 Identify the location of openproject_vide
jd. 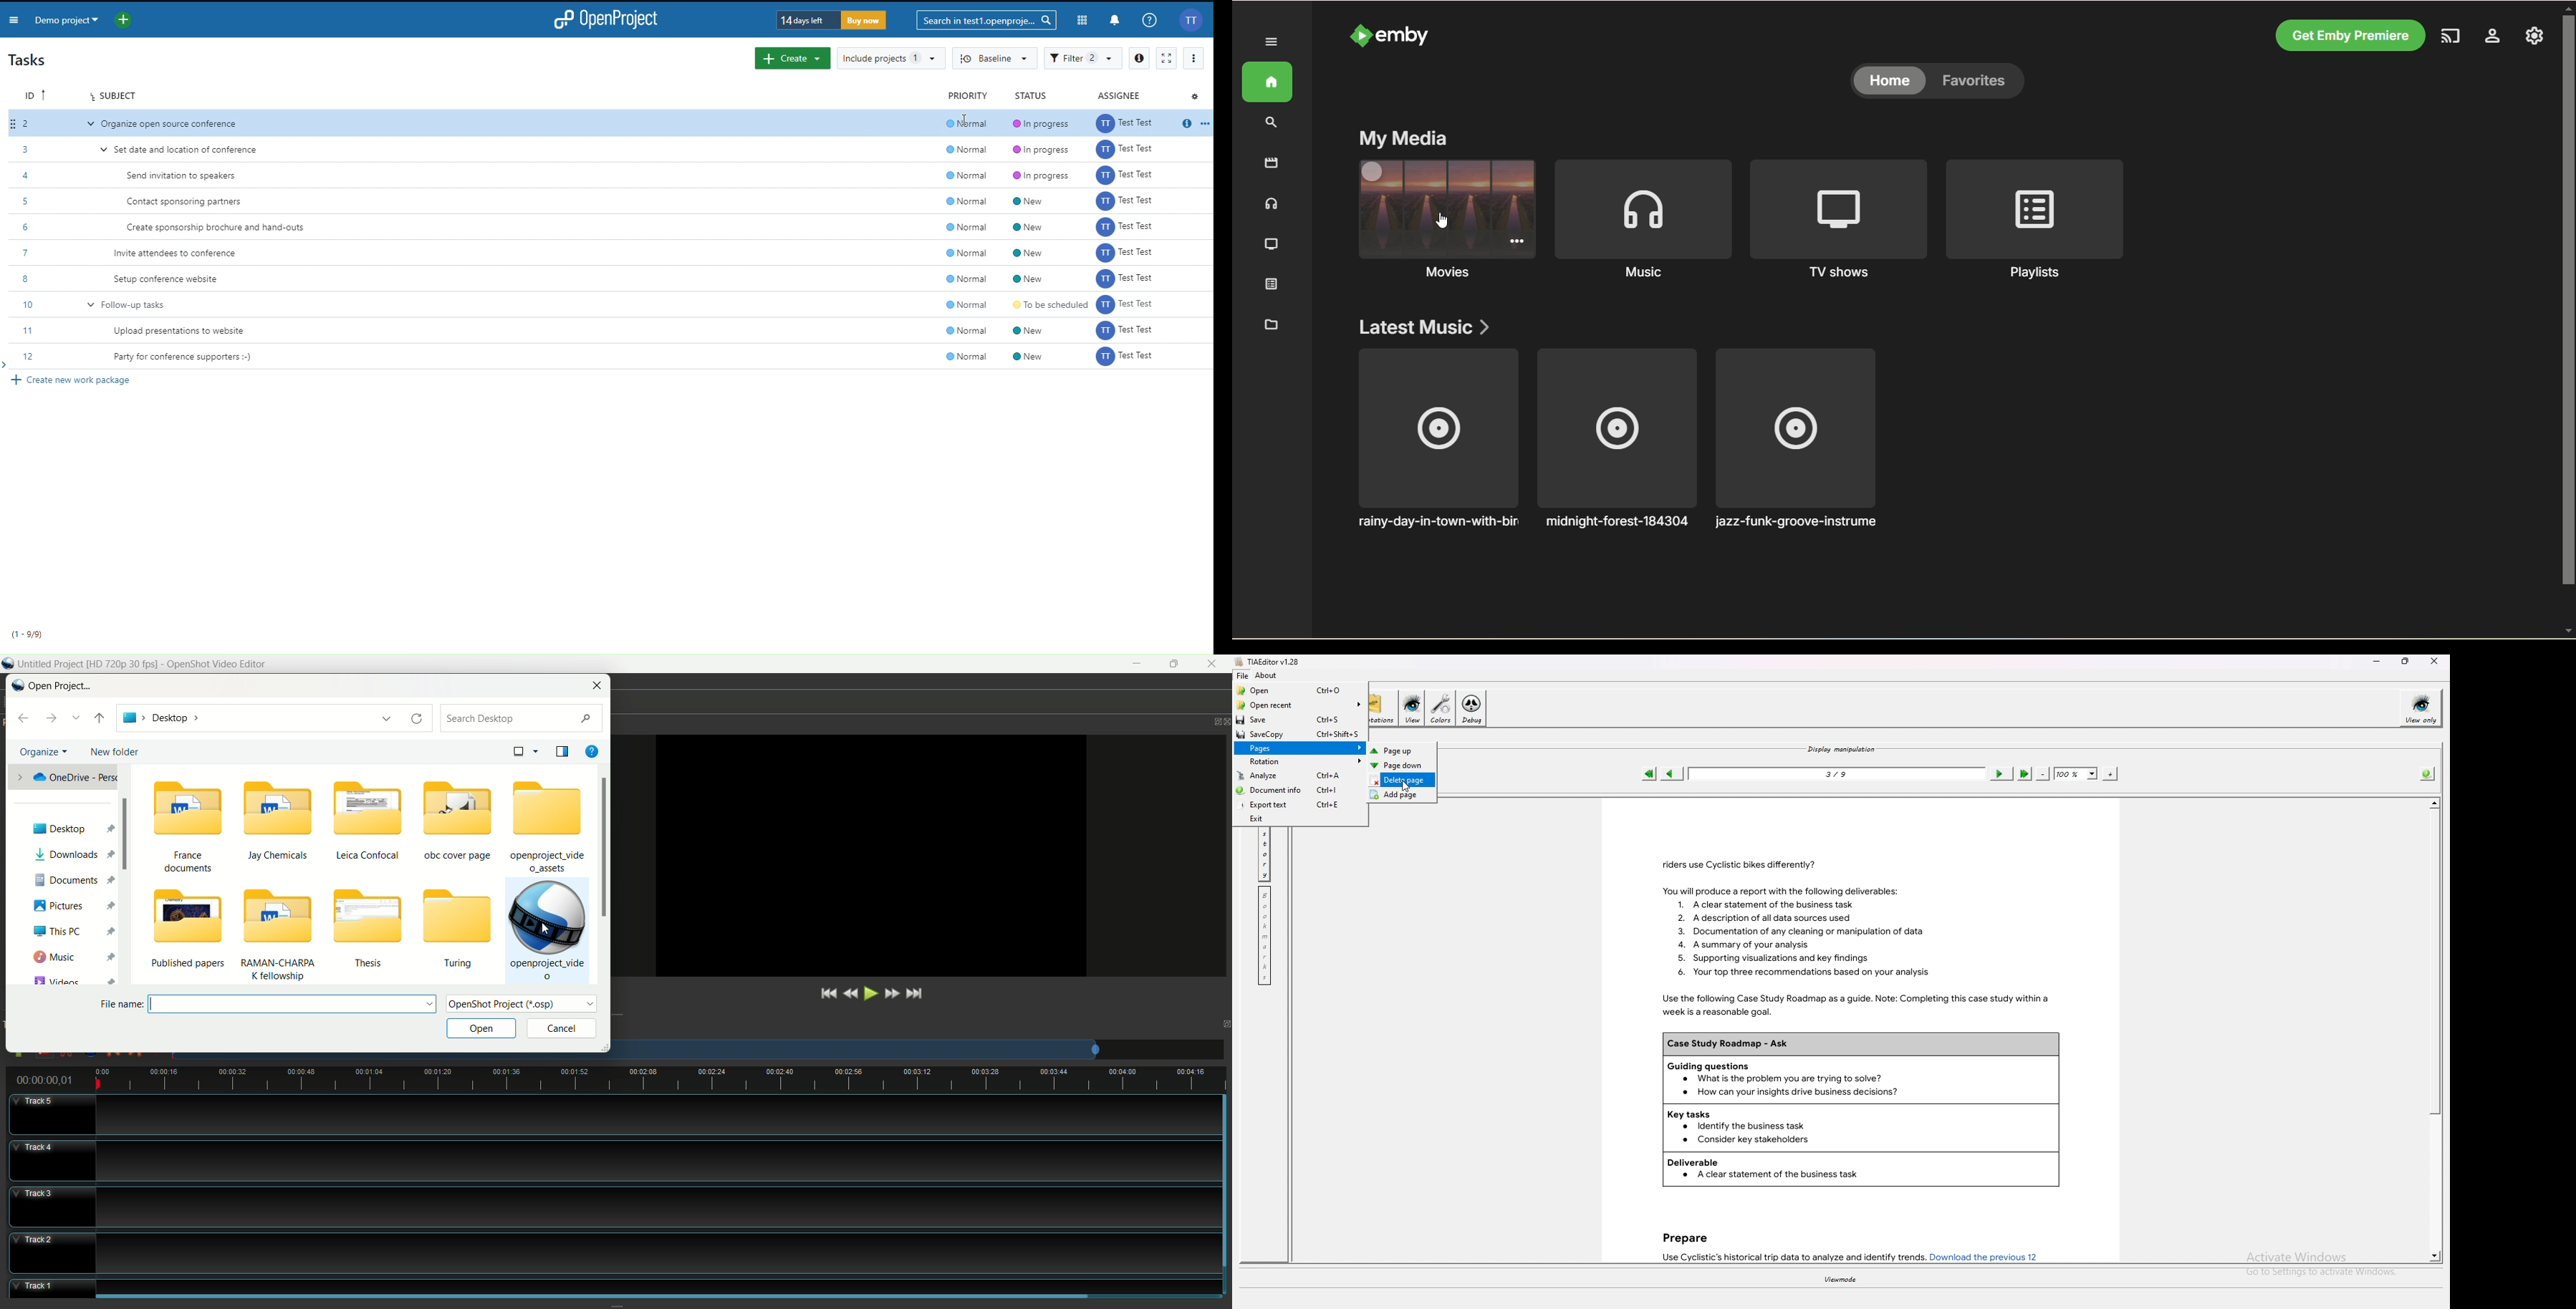
(546, 929).